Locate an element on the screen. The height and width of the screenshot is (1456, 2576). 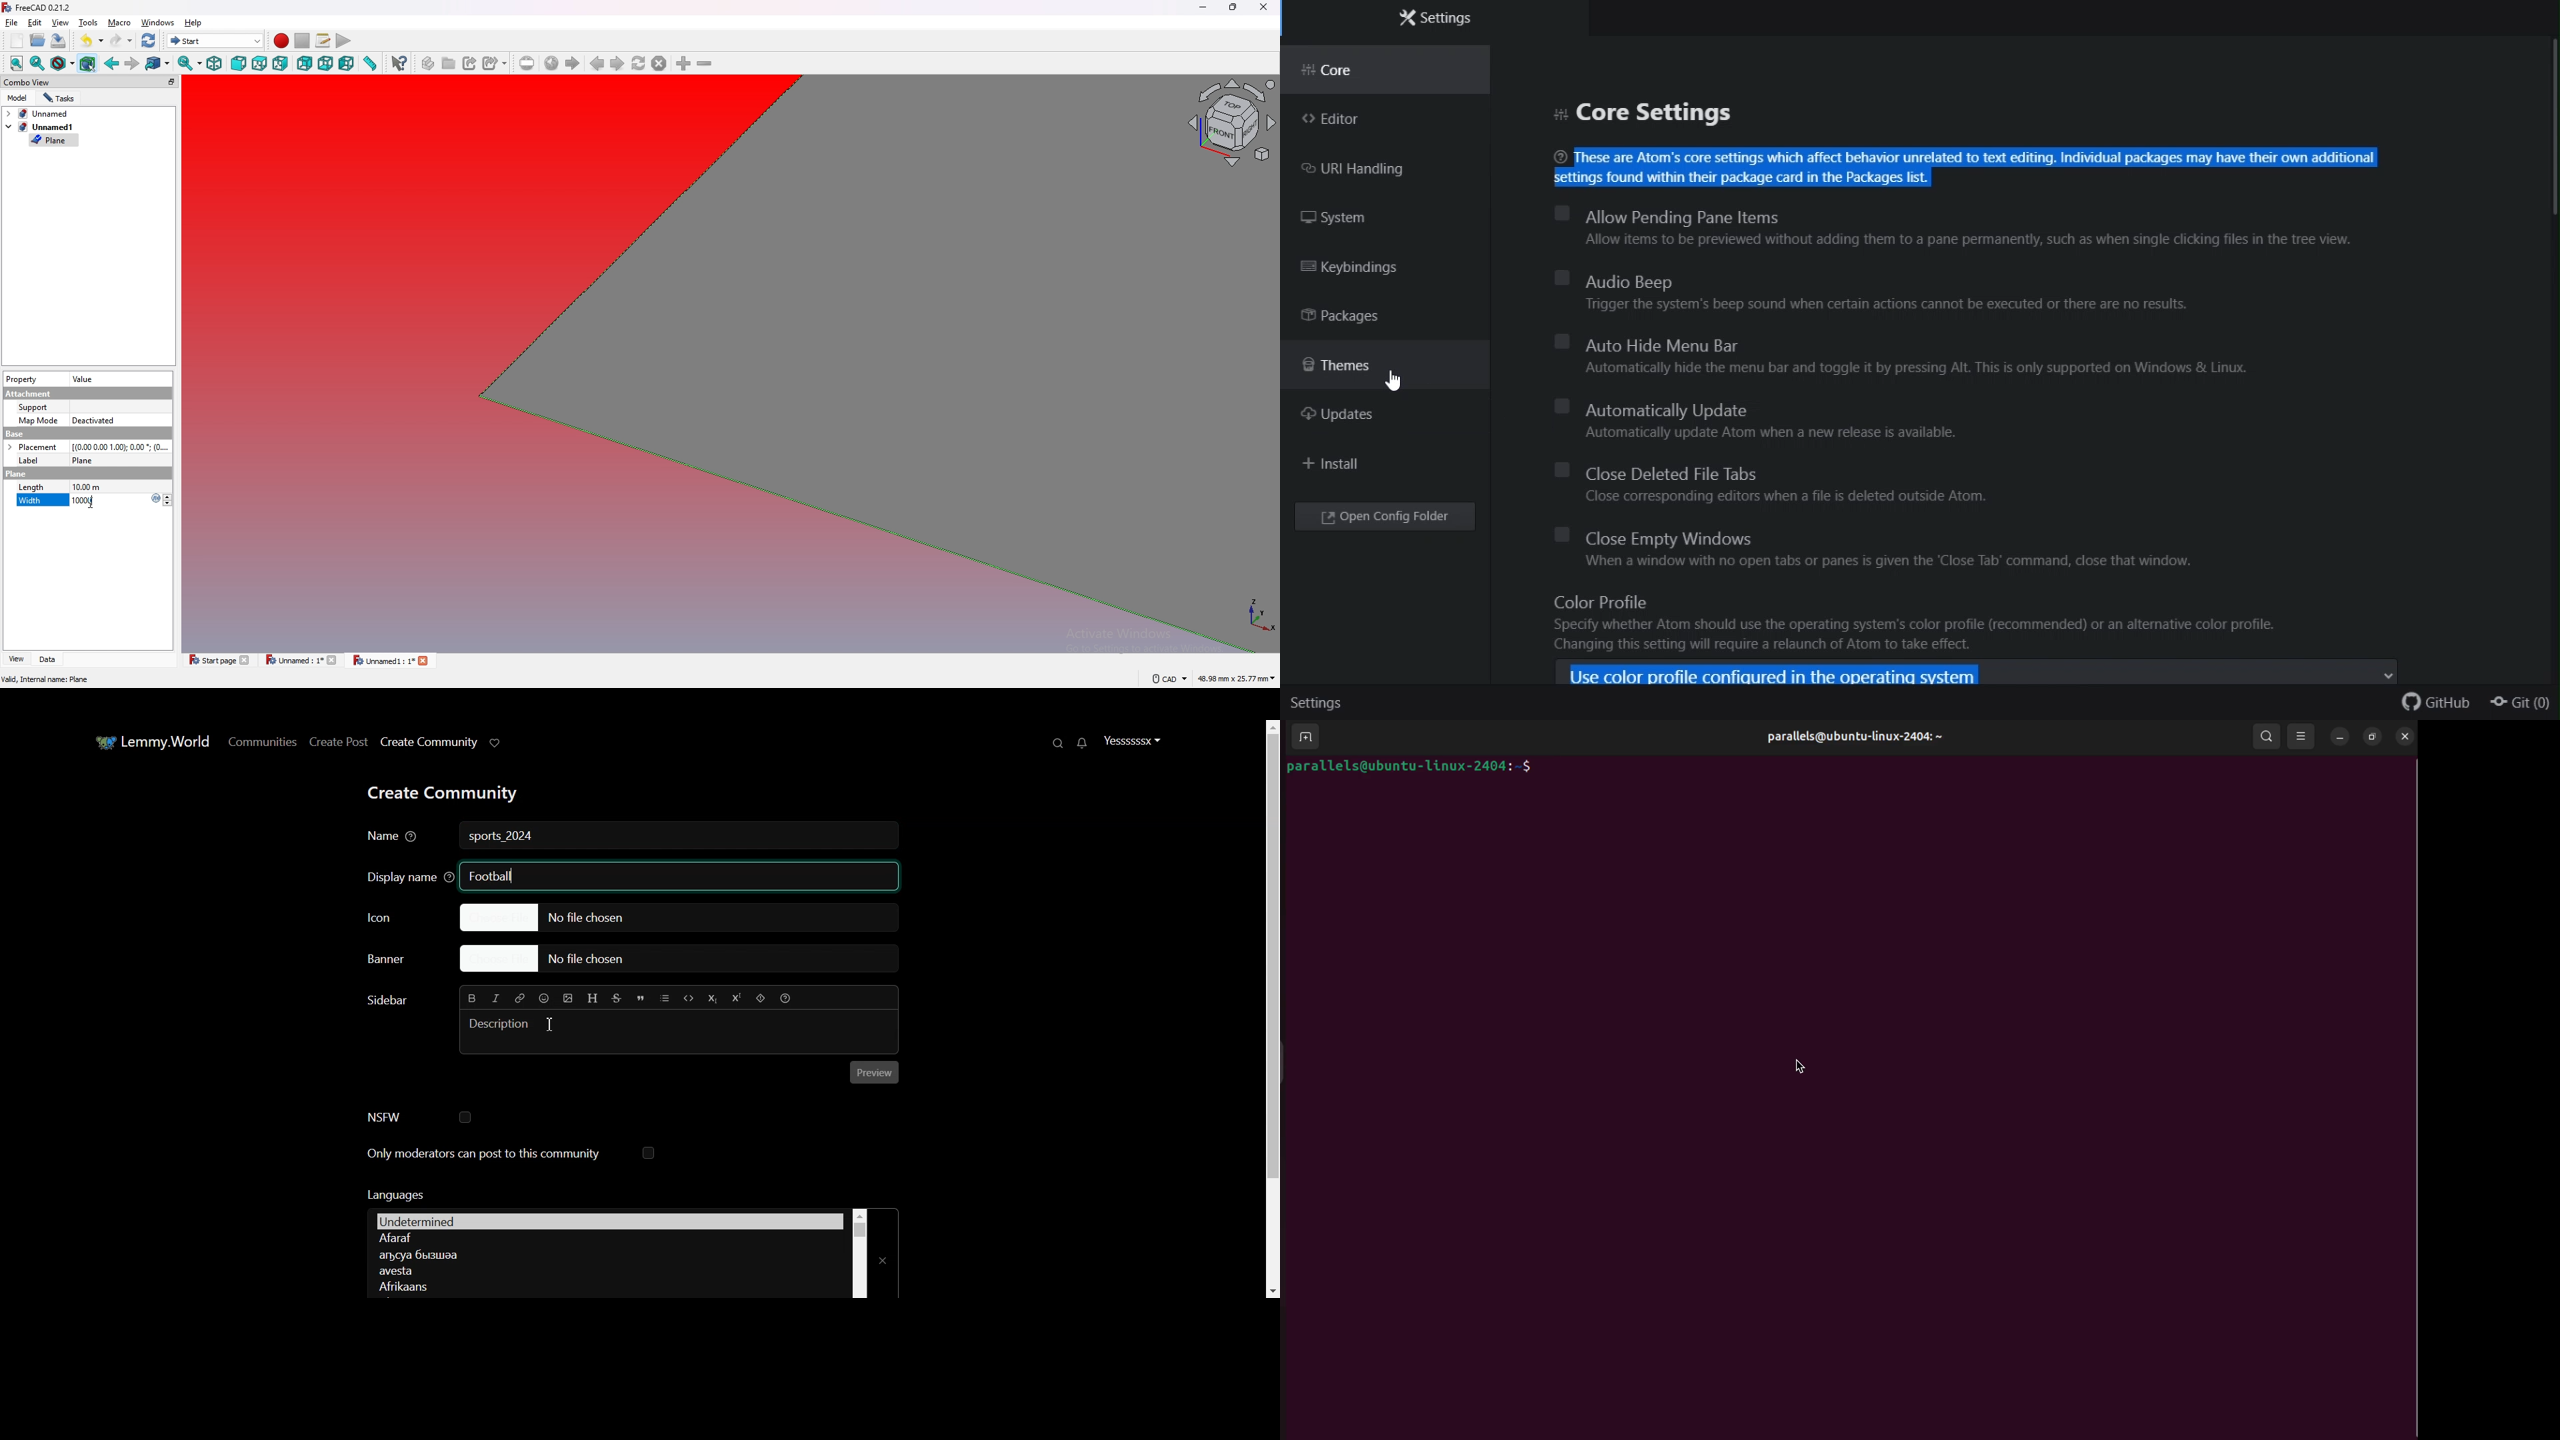
Header is located at coordinates (593, 999).